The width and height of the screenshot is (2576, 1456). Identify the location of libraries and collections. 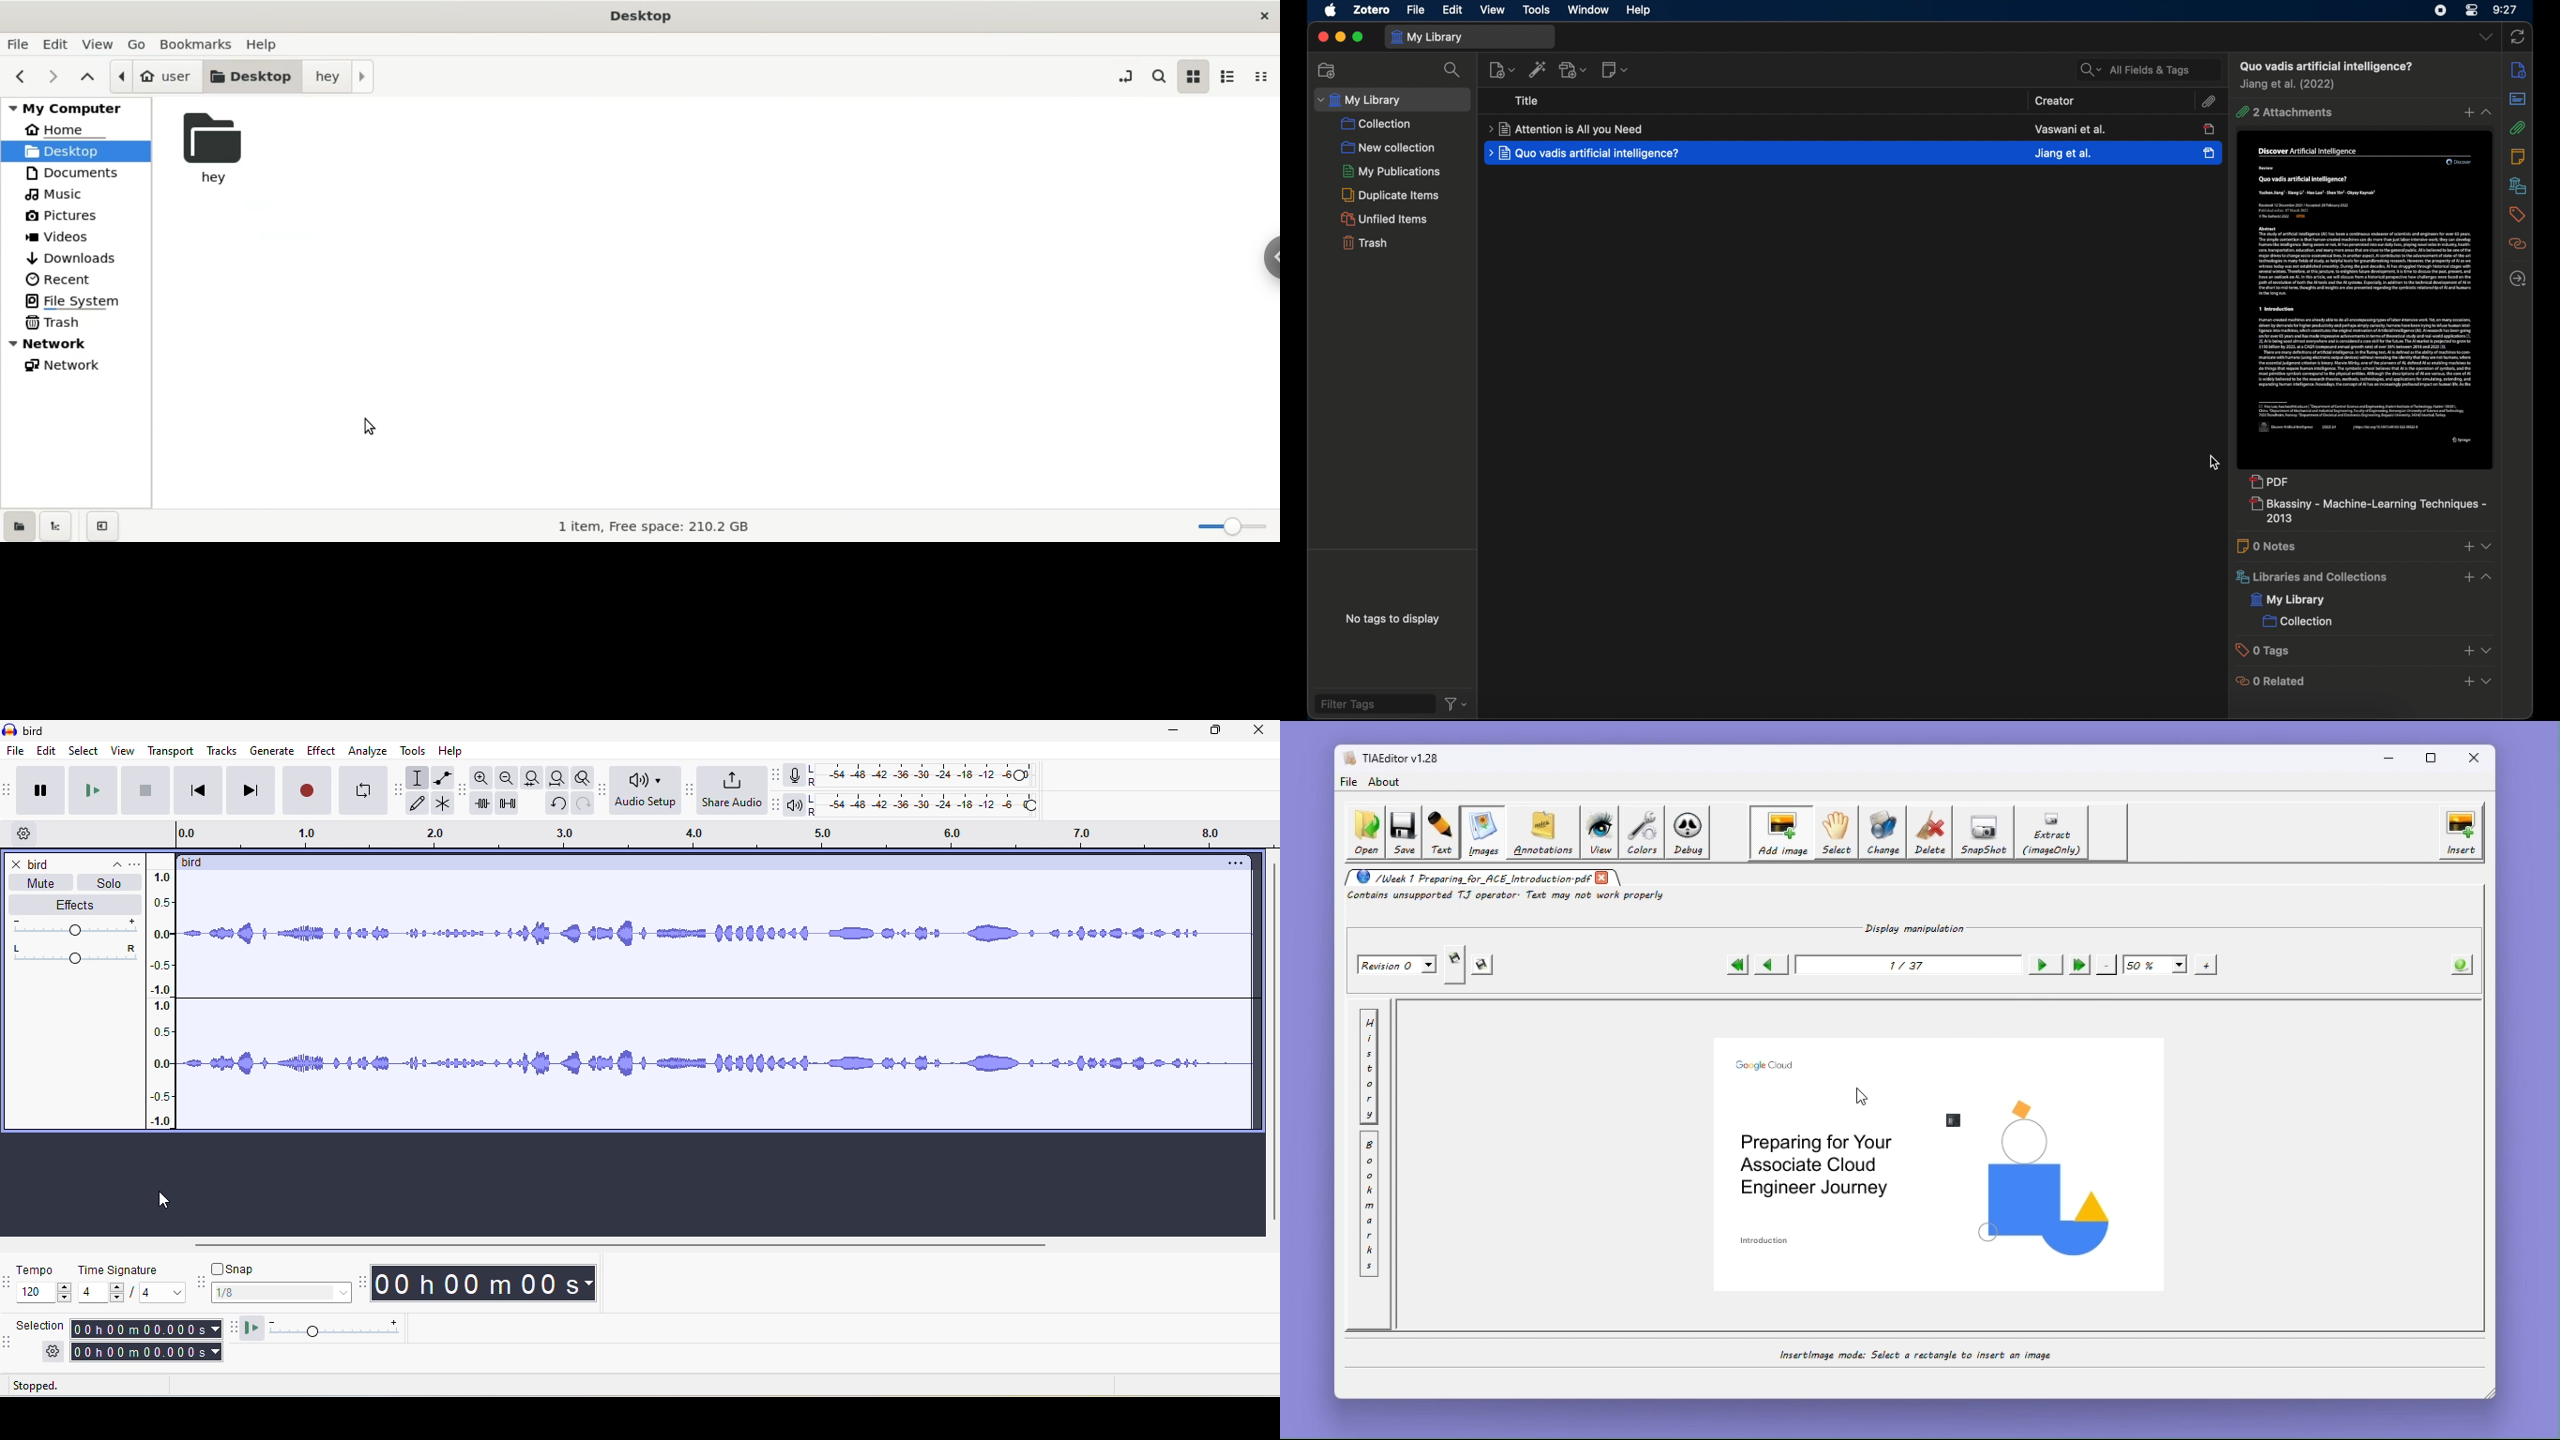
(2517, 185).